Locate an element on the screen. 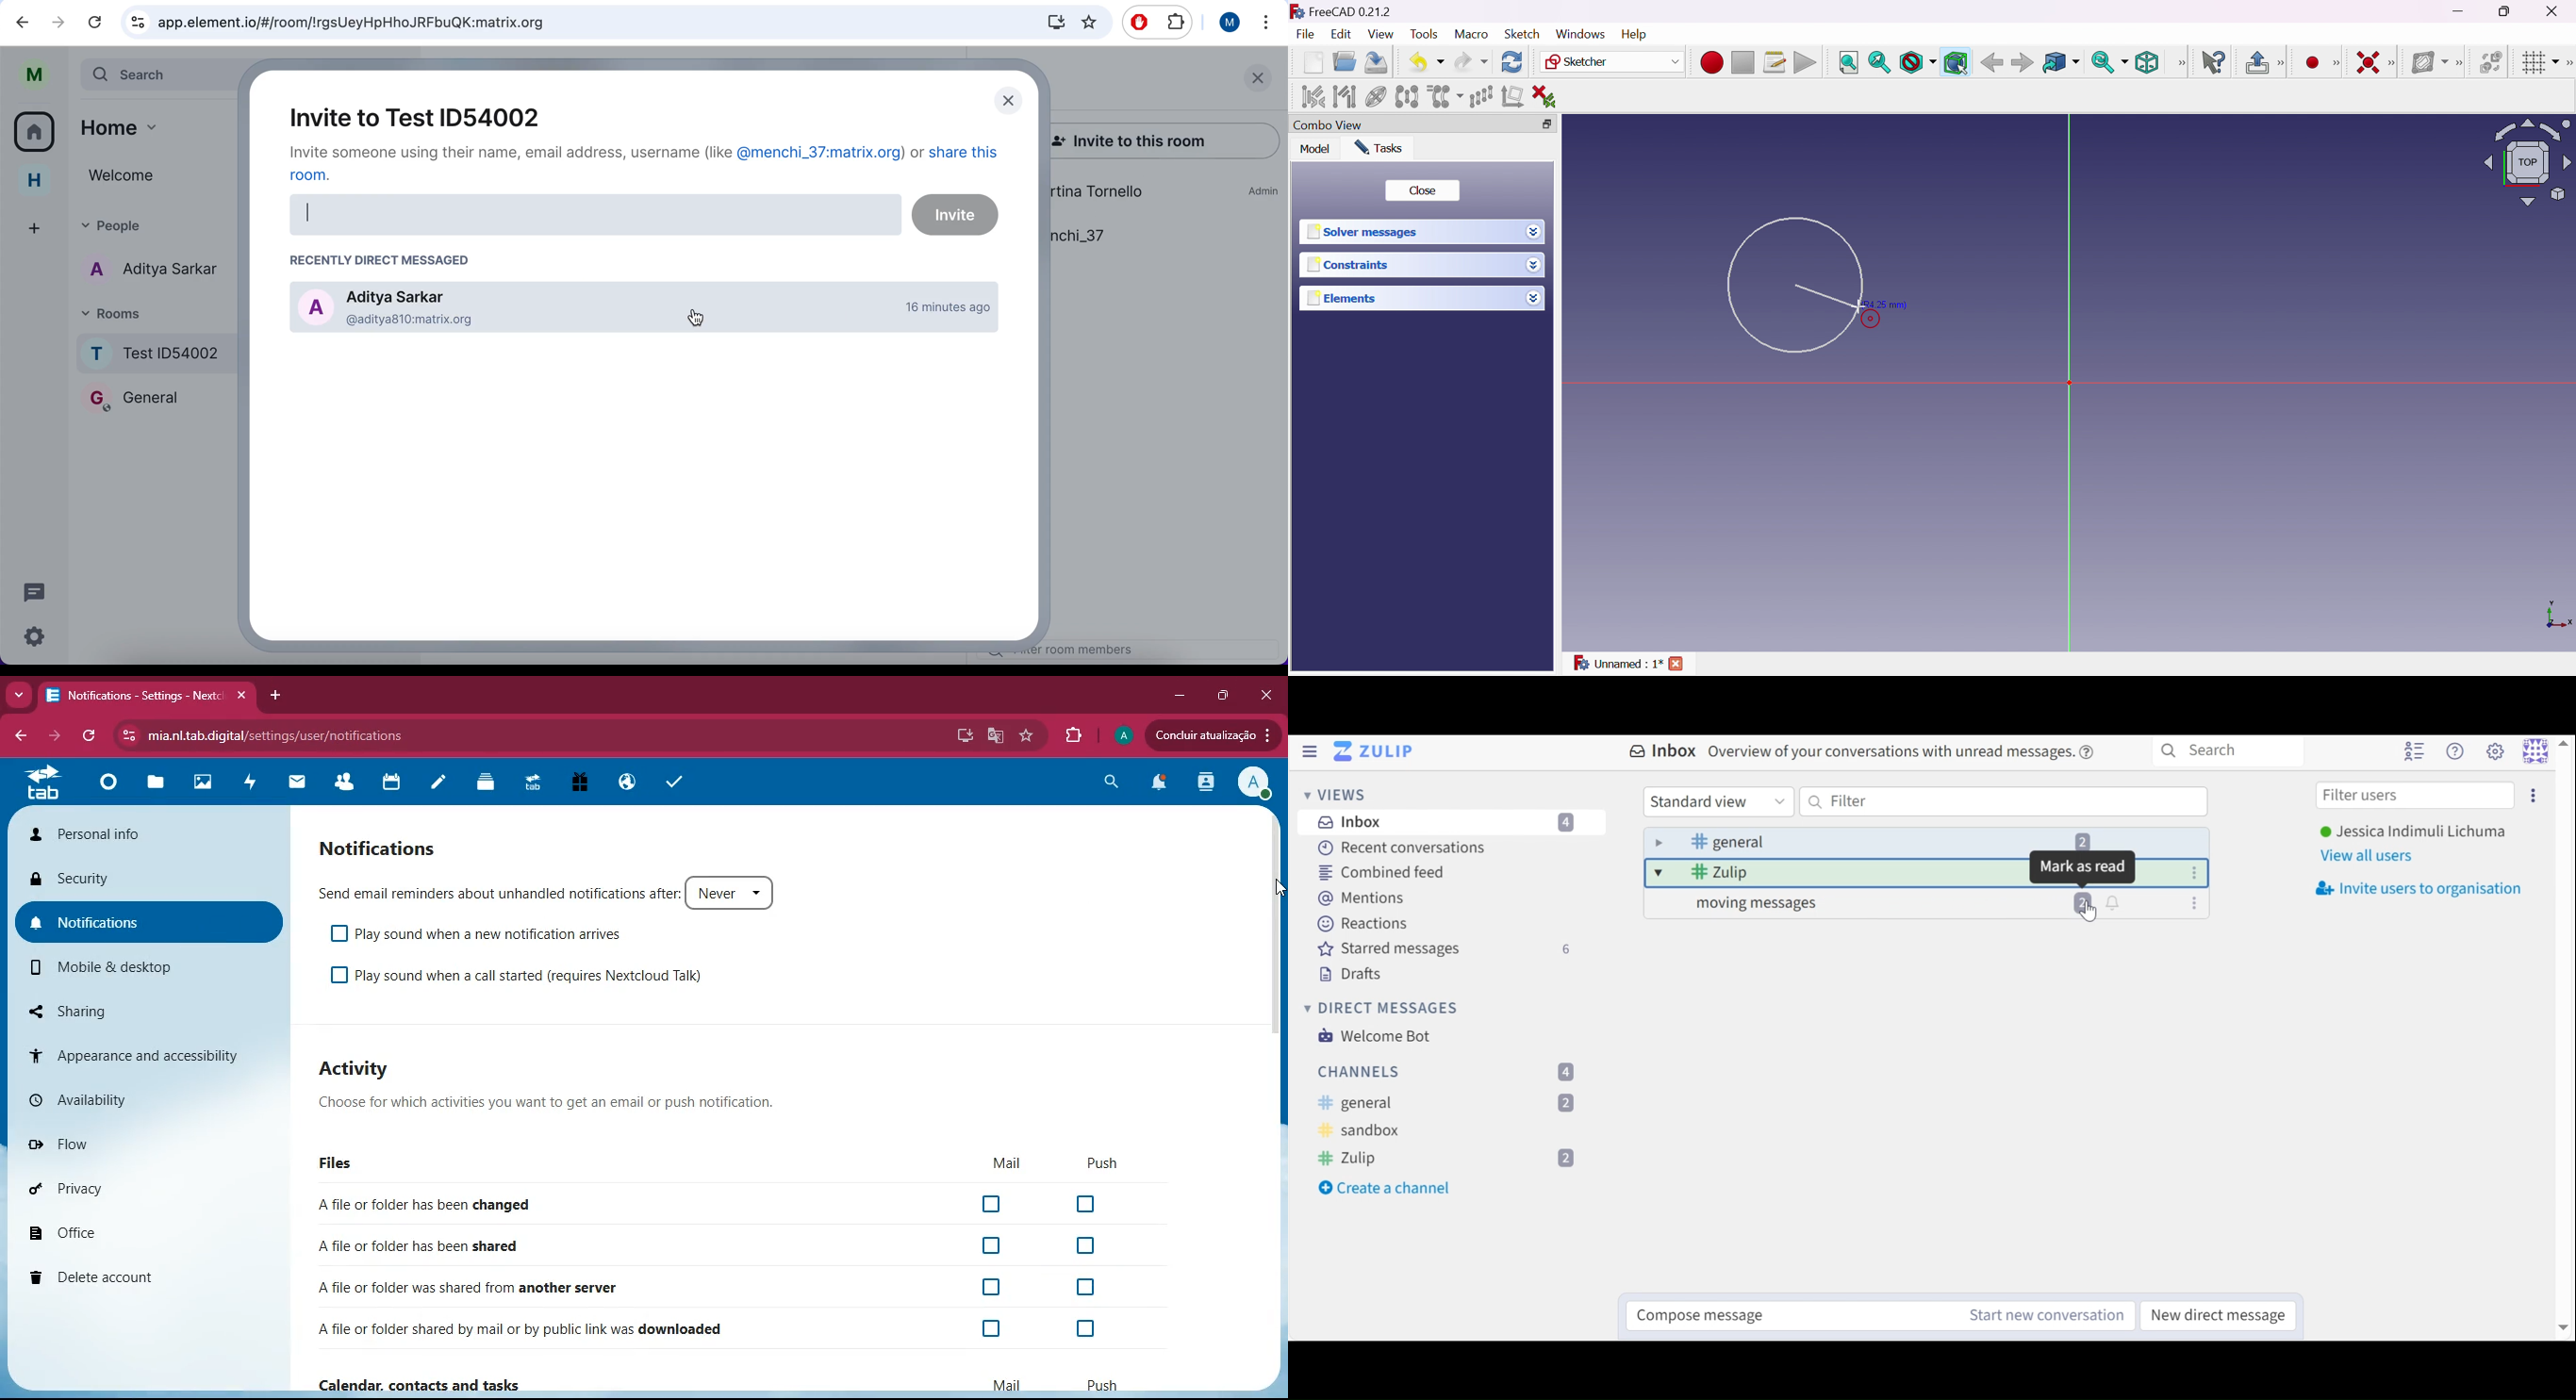  Constrain conincident is located at coordinates (2369, 64).